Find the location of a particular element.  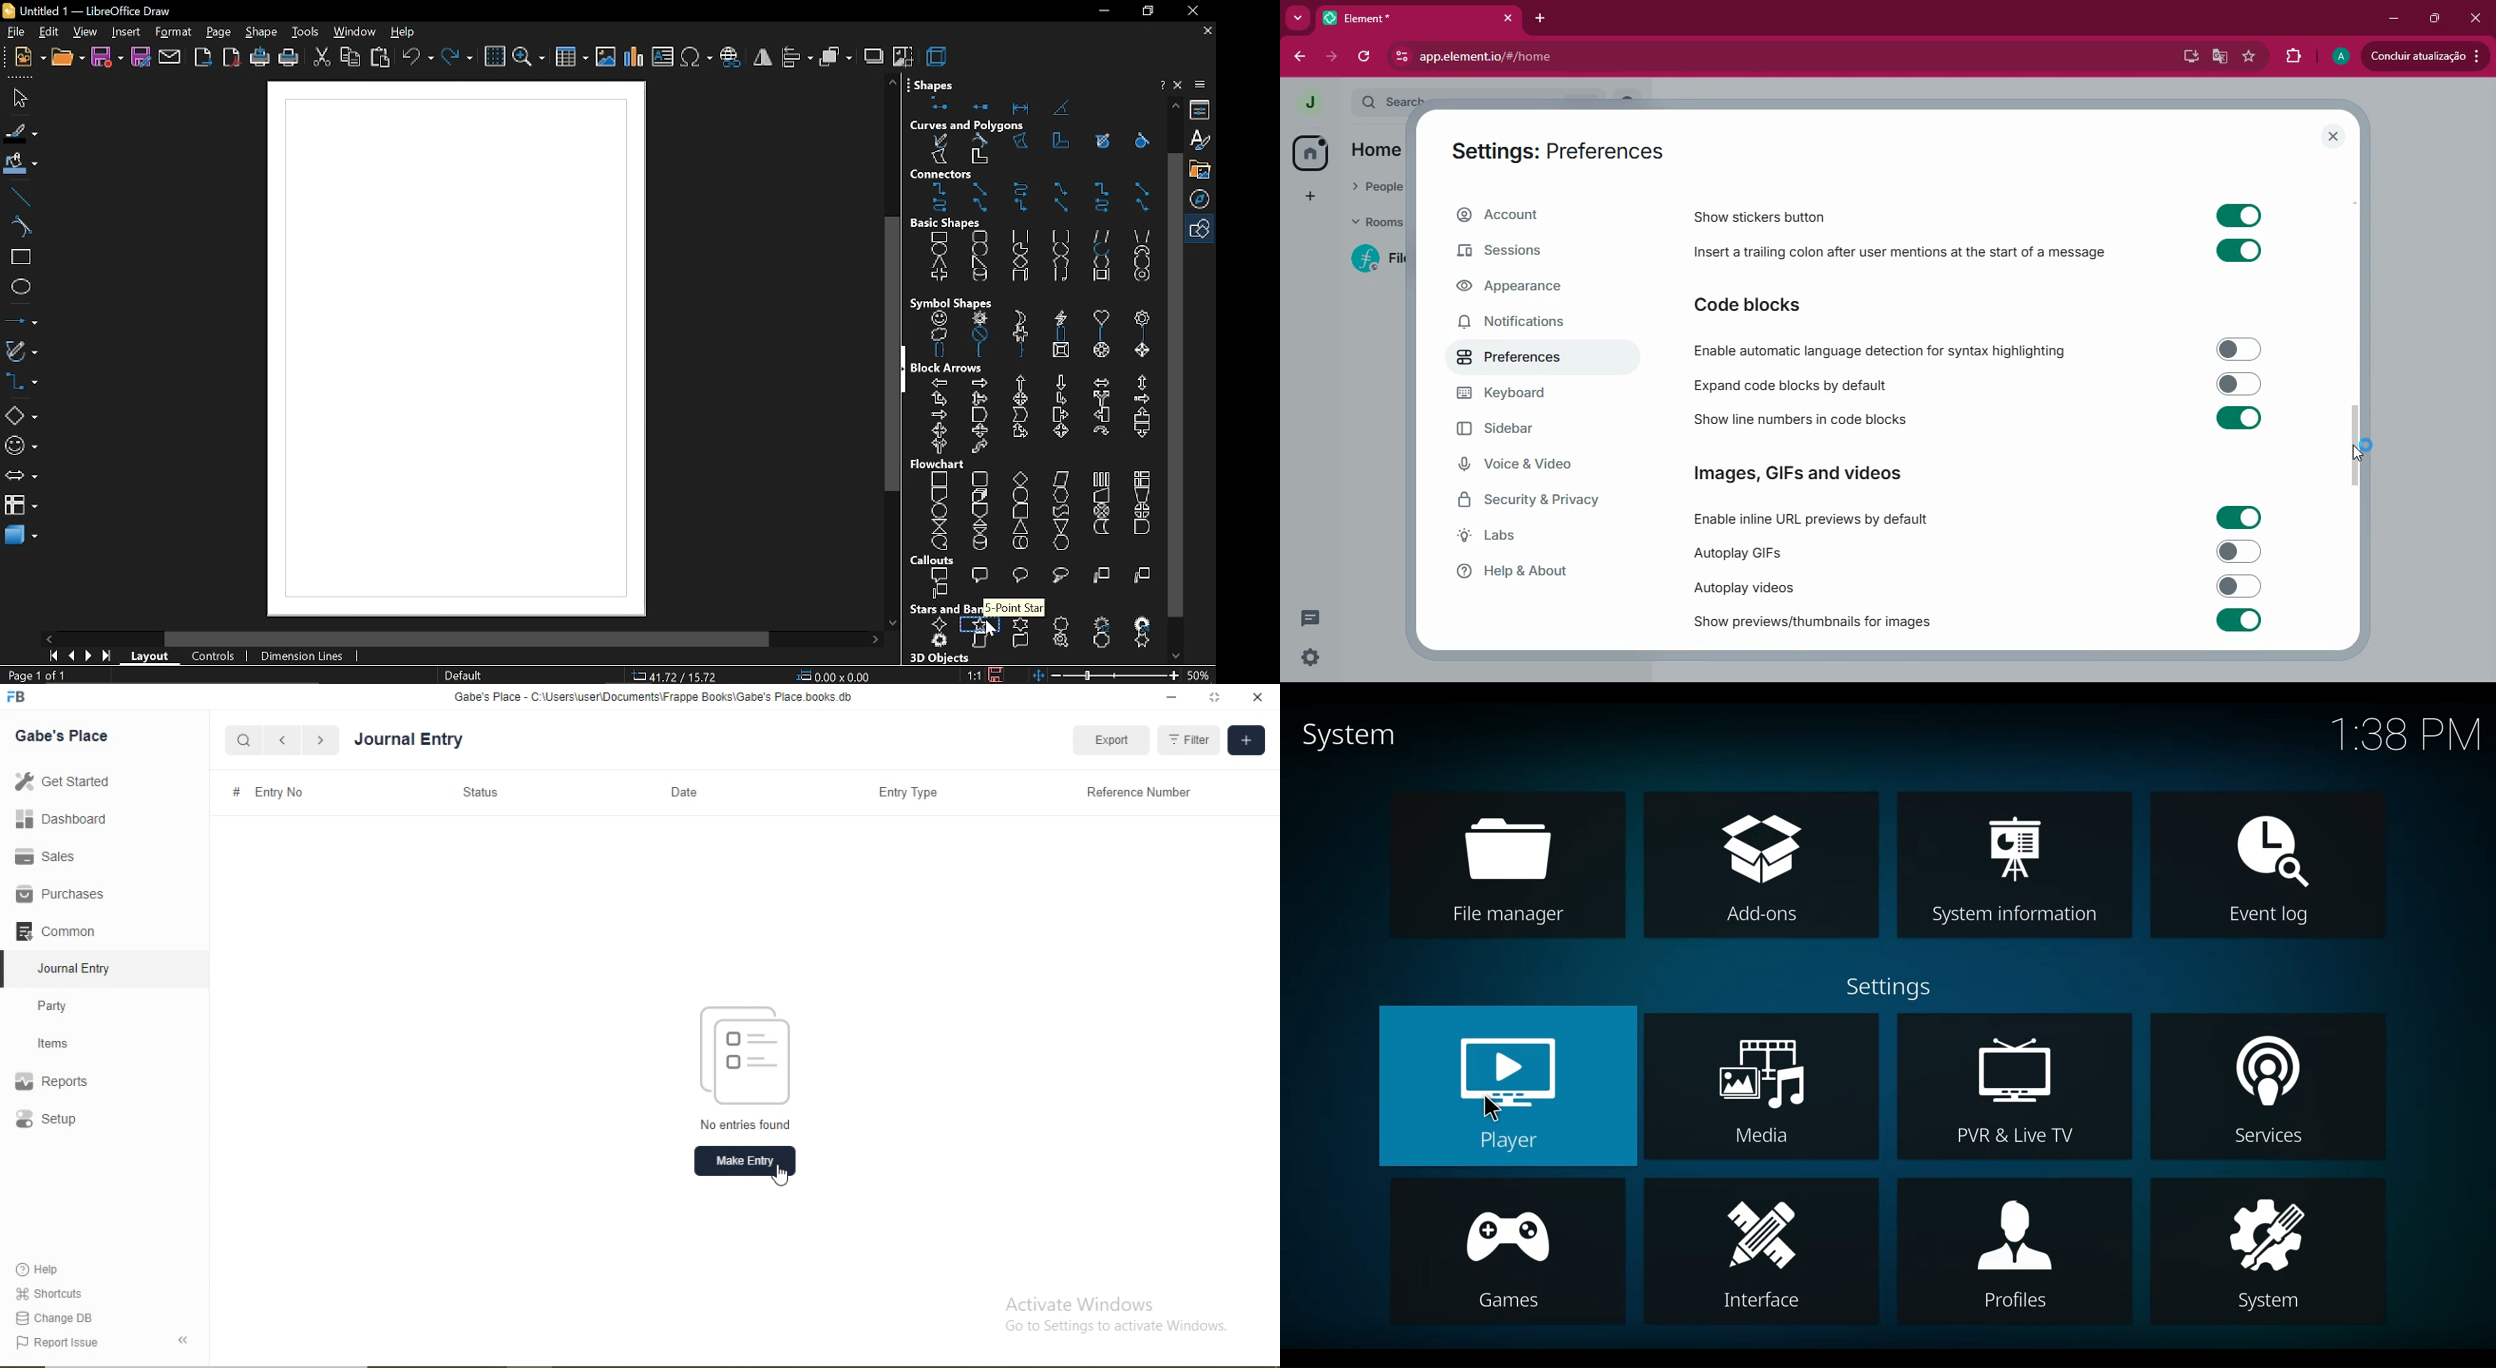

Filter is located at coordinates (1191, 740).